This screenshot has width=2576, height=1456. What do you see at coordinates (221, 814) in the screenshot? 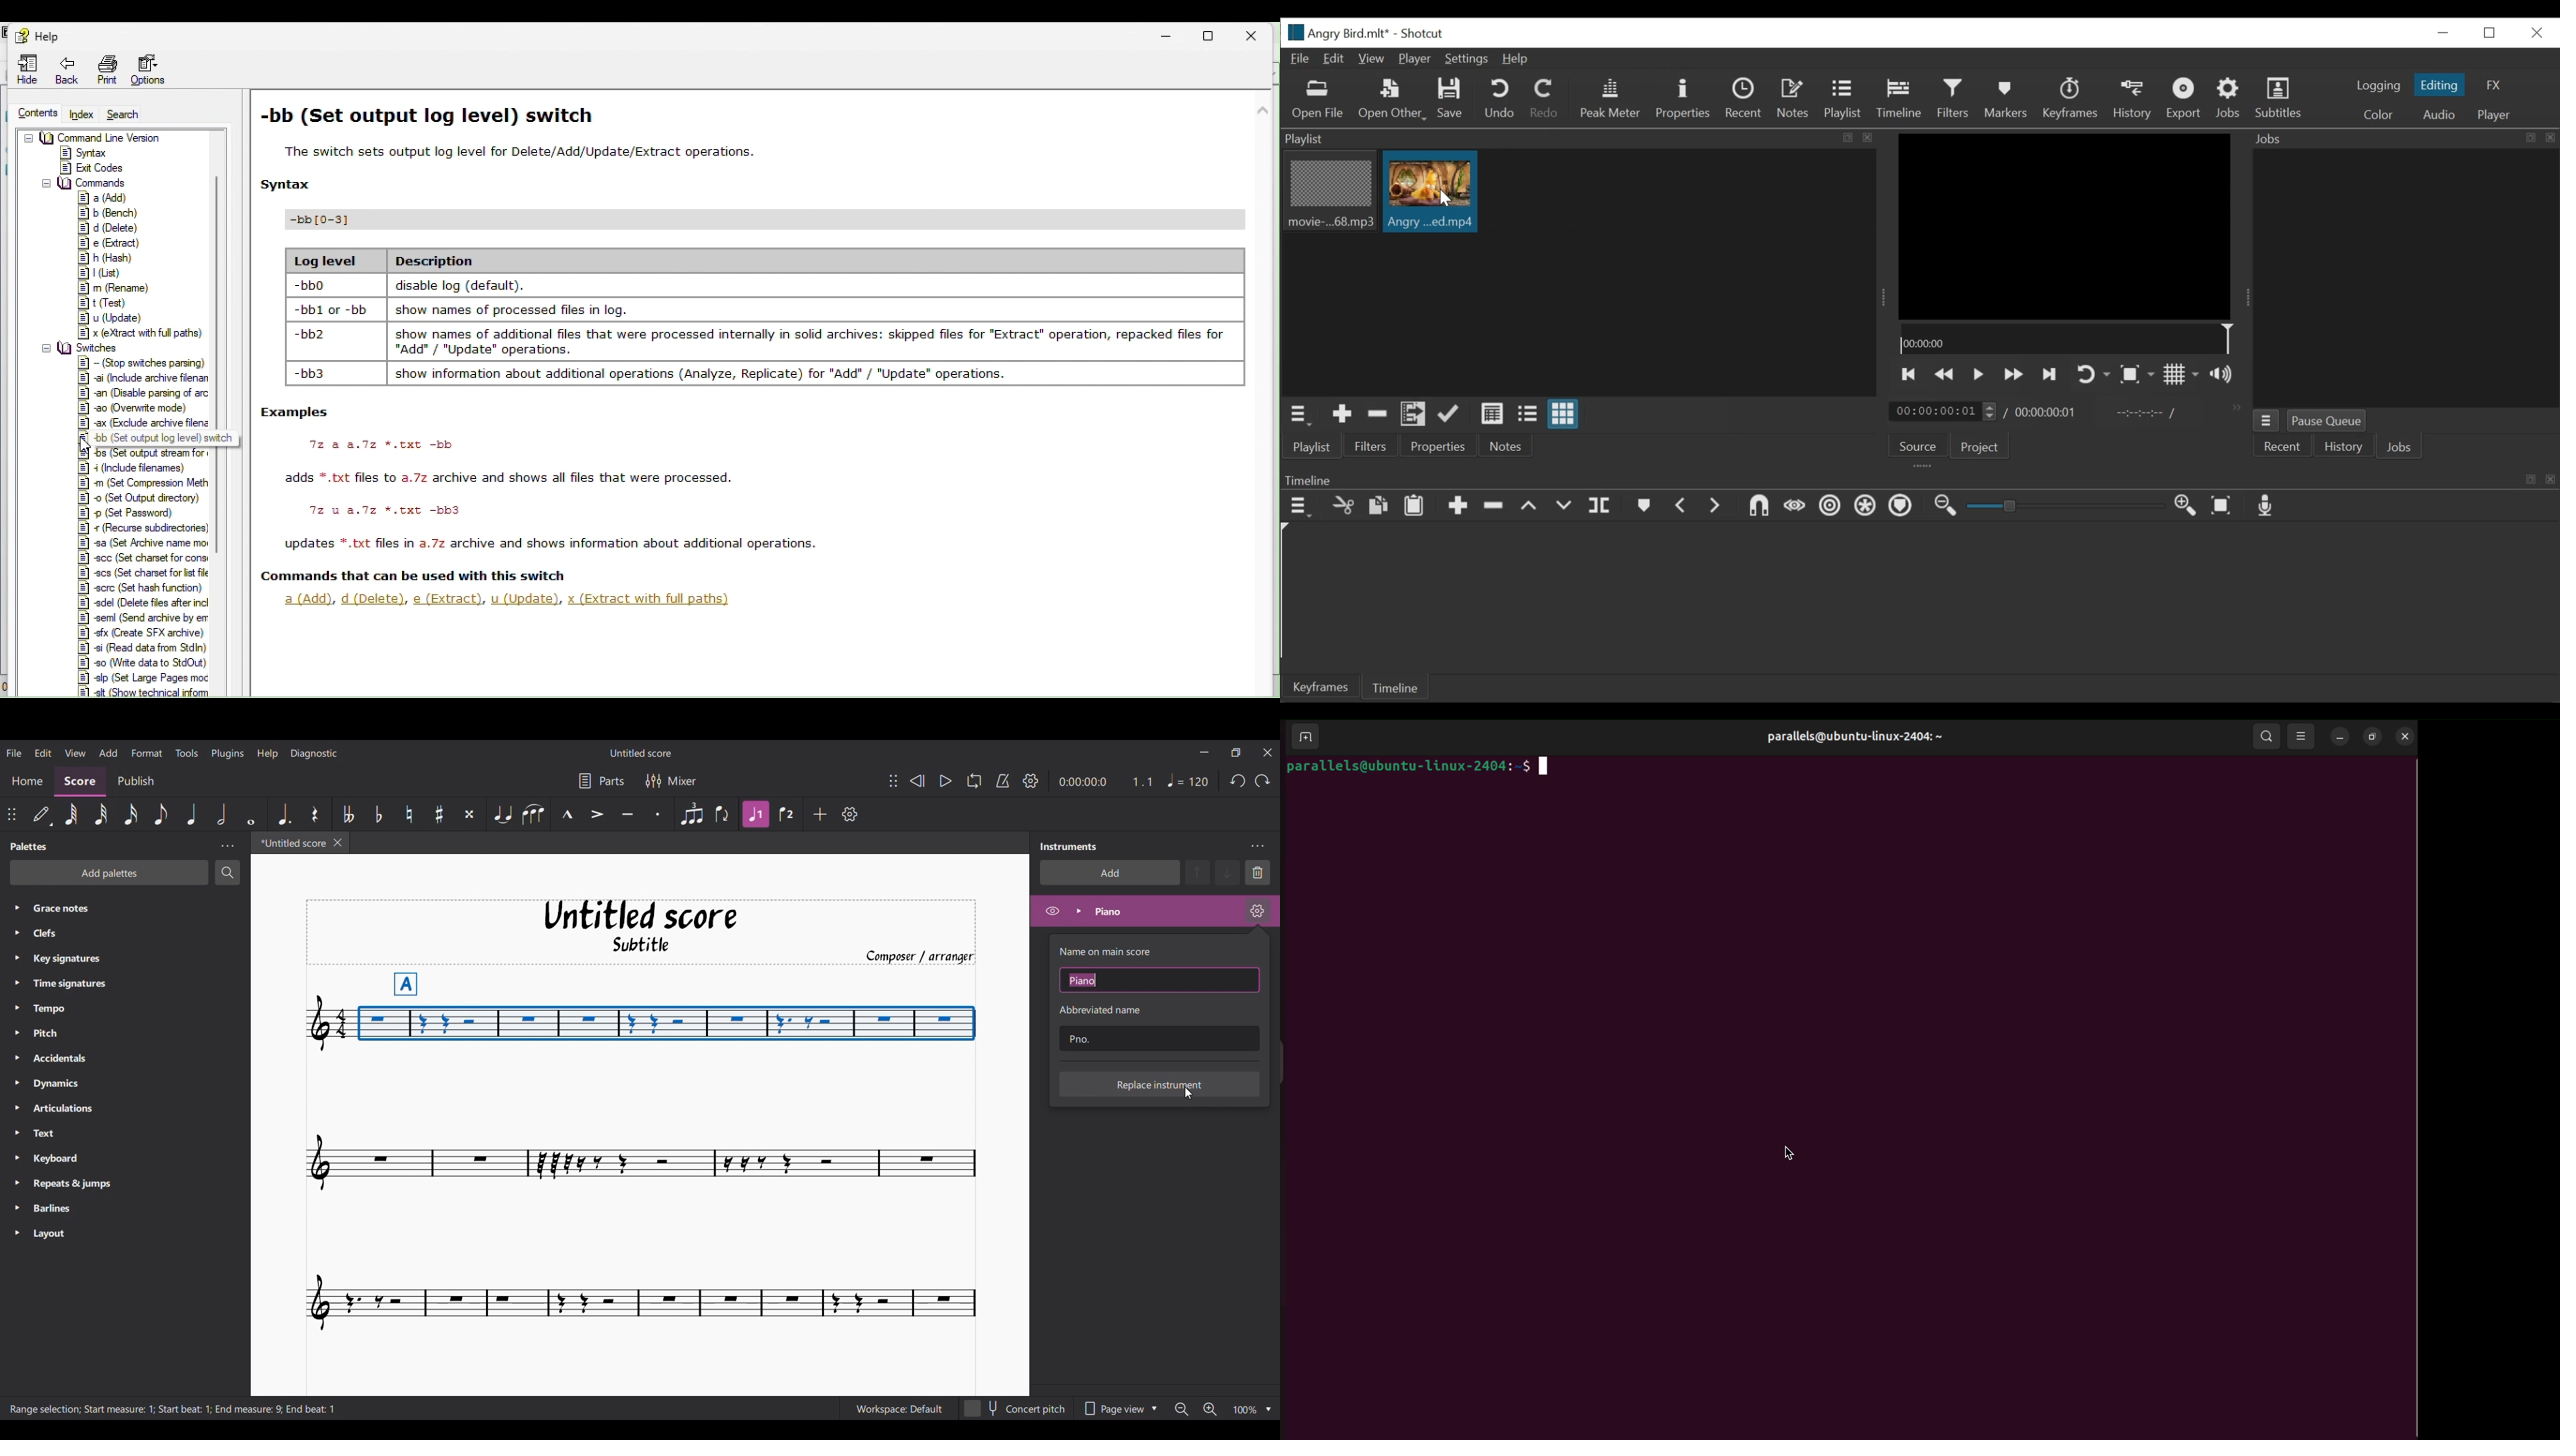
I see `Half note` at bounding box center [221, 814].